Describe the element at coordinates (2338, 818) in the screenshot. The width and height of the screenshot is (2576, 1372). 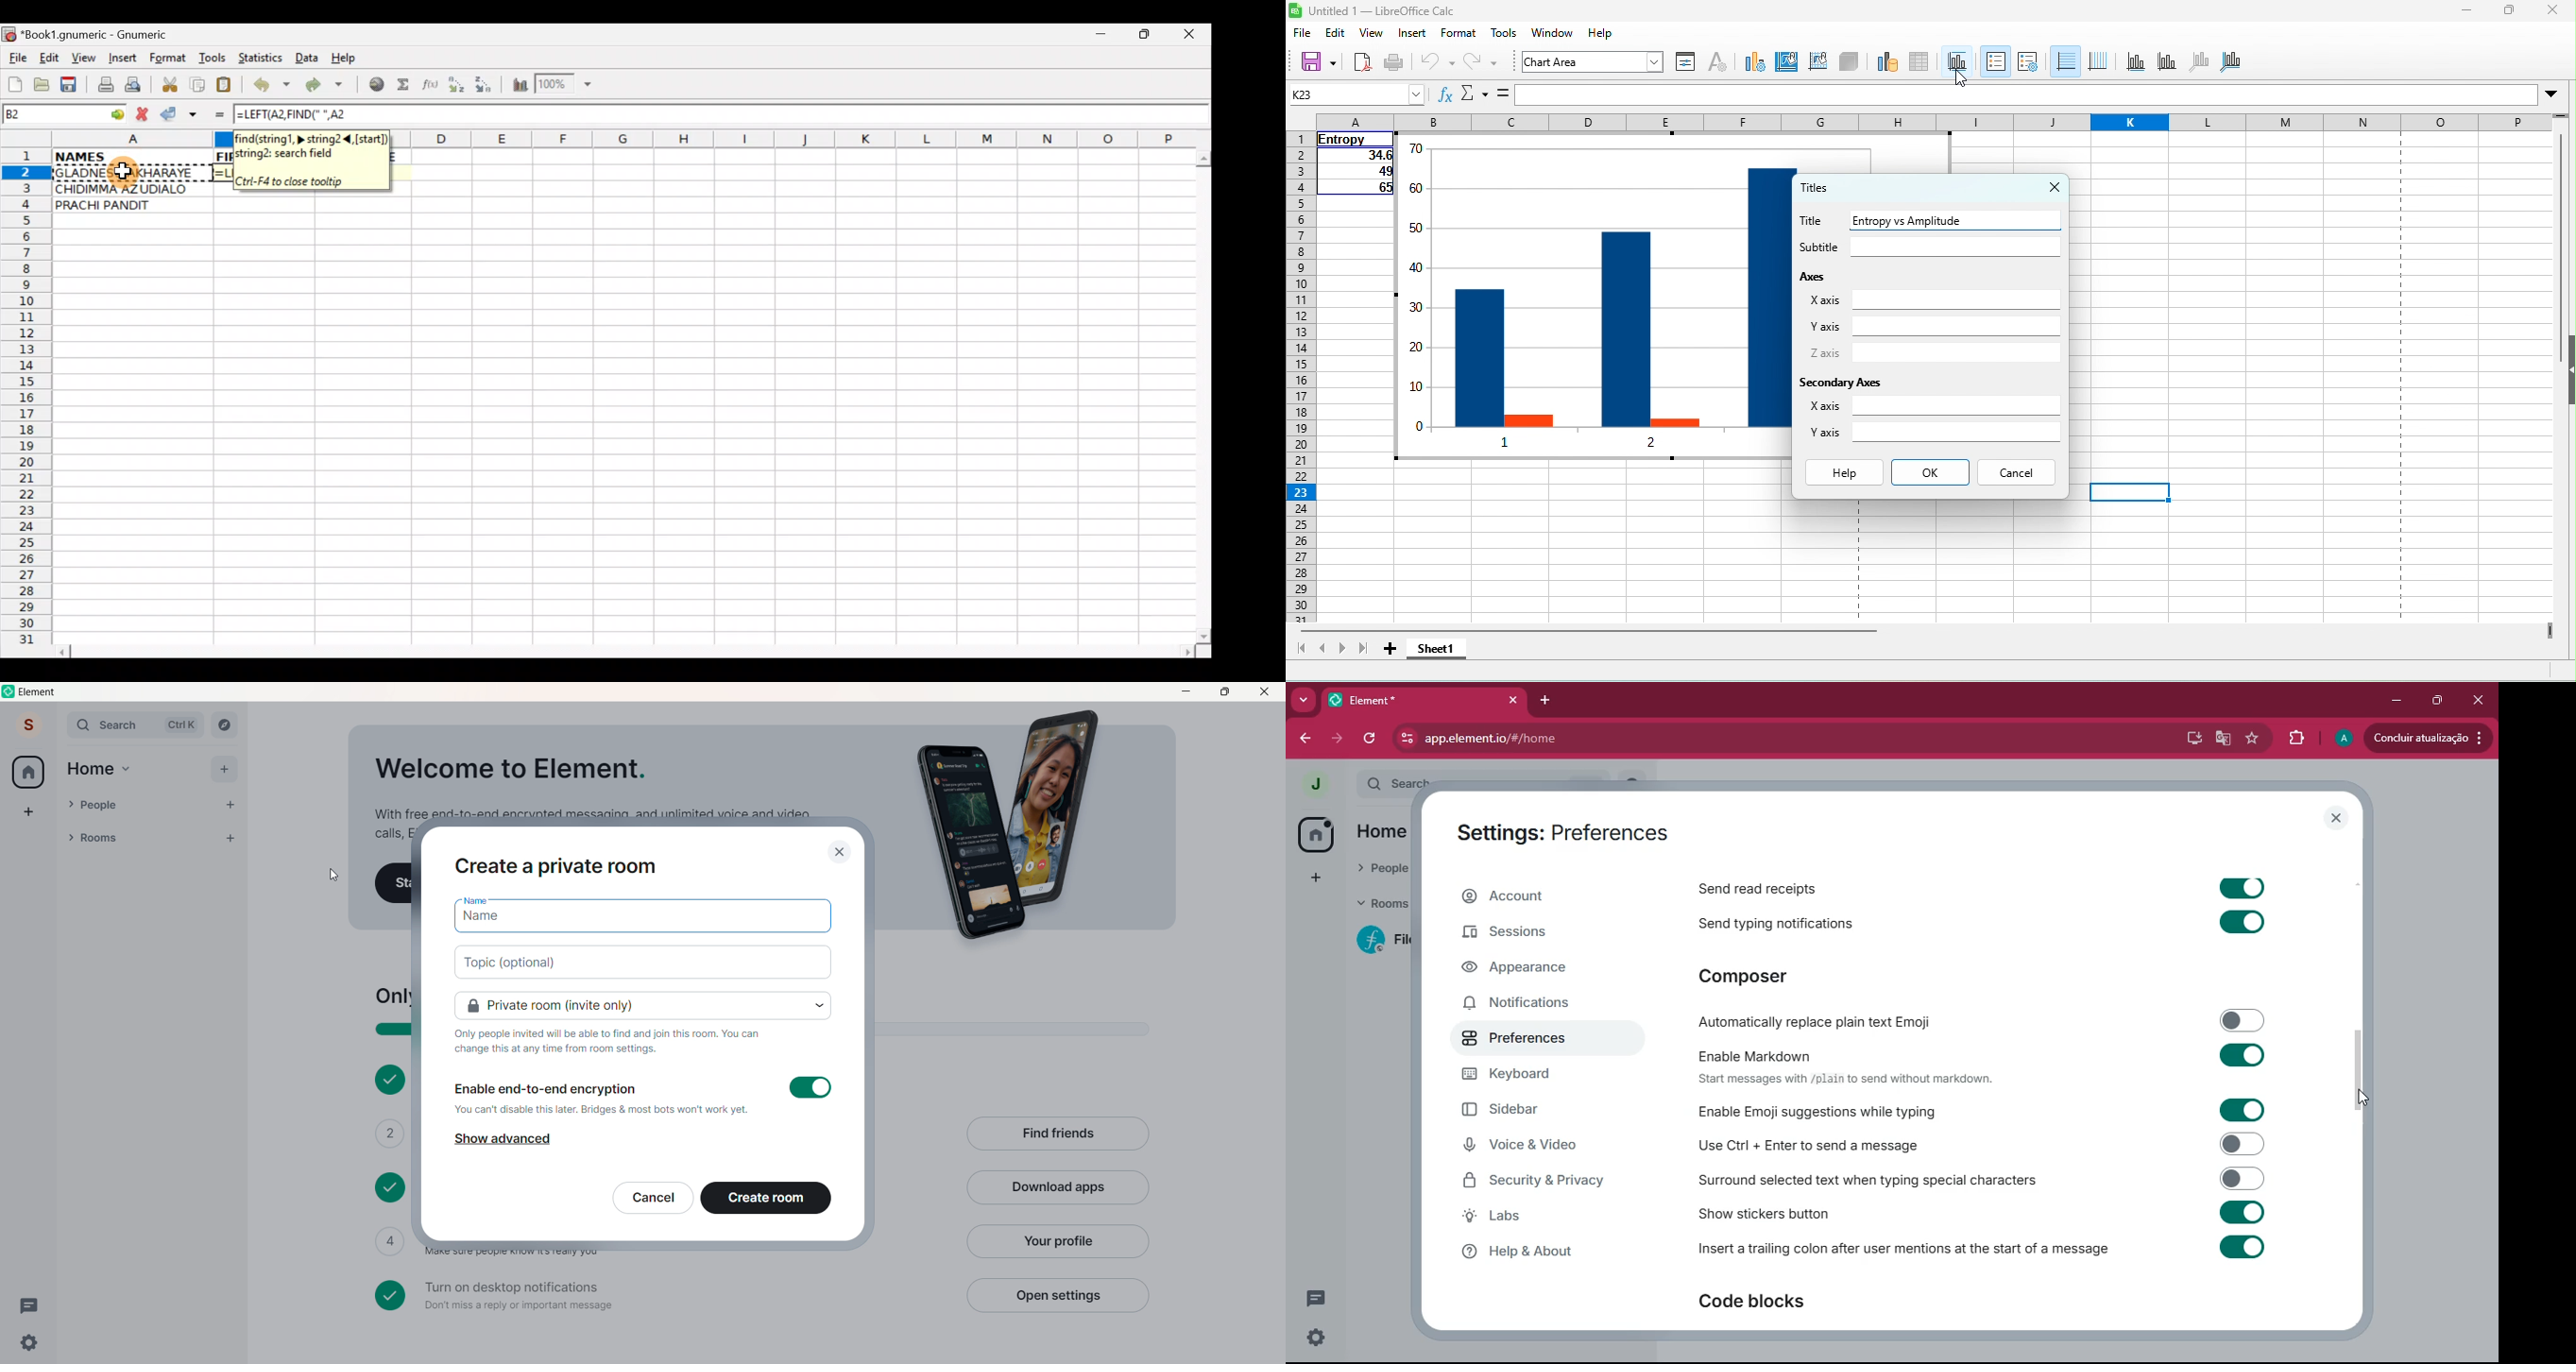
I see `close` at that location.